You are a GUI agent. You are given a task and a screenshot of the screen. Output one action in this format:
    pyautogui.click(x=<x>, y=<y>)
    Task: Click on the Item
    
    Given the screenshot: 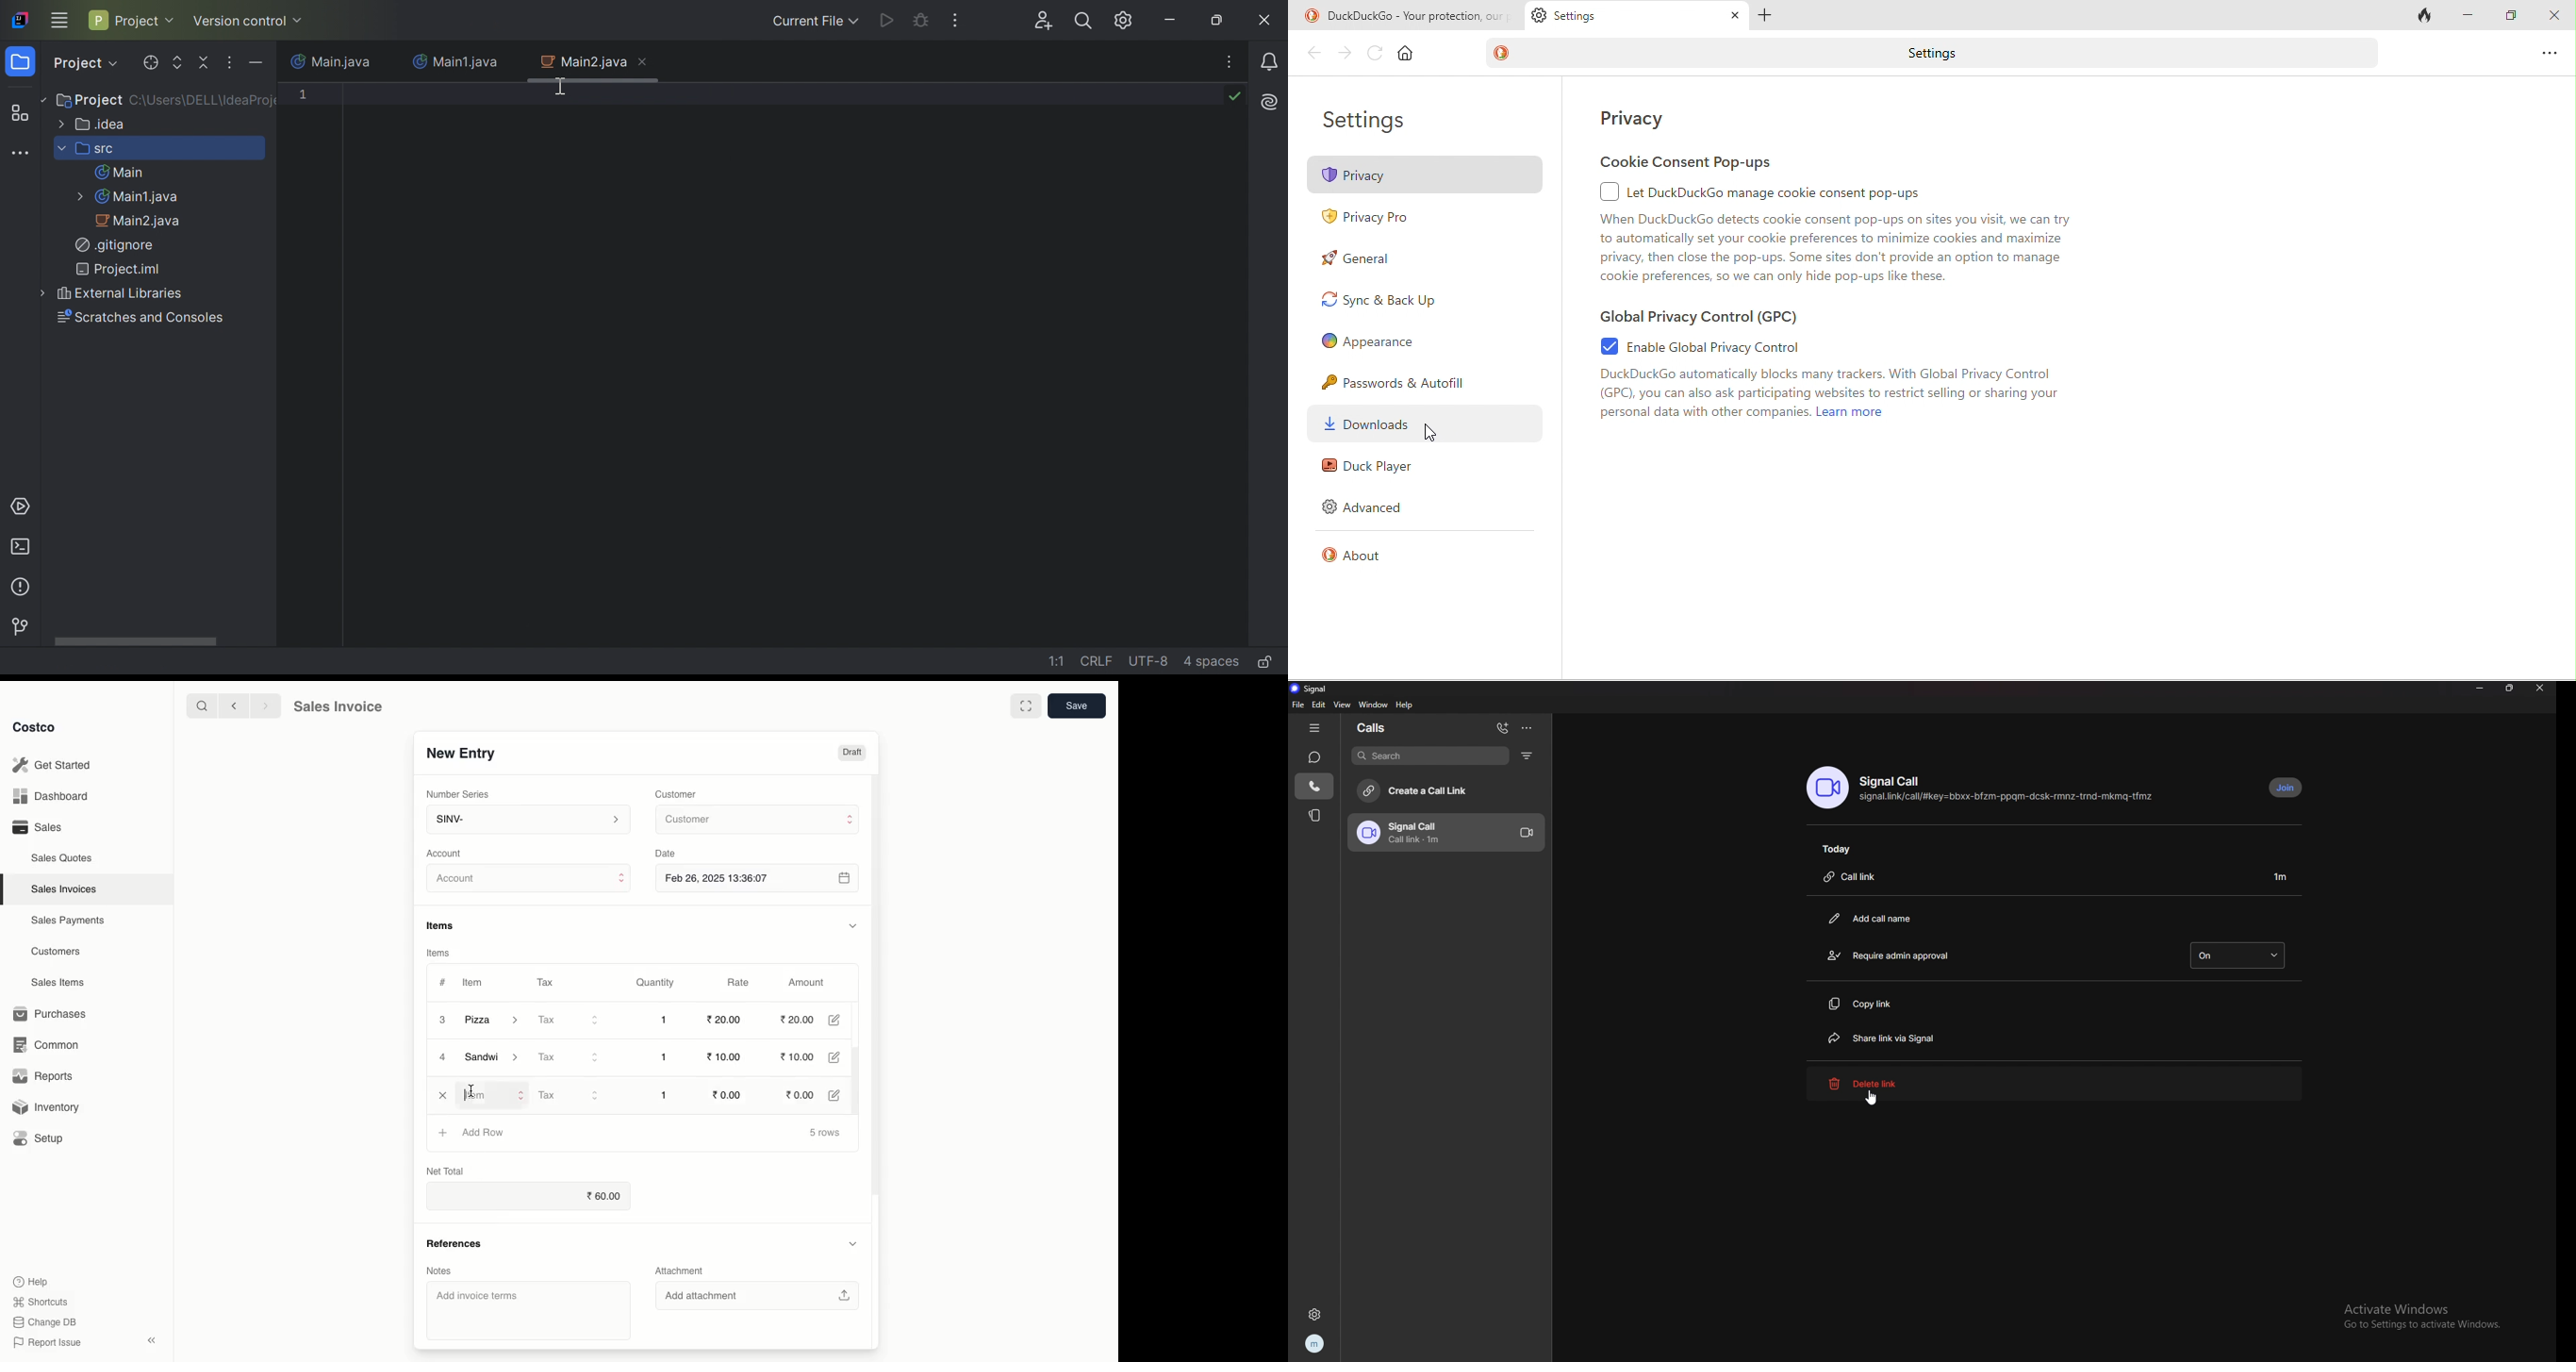 What is the action you would take?
    pyautogui.click(x=493, y=1095)
    